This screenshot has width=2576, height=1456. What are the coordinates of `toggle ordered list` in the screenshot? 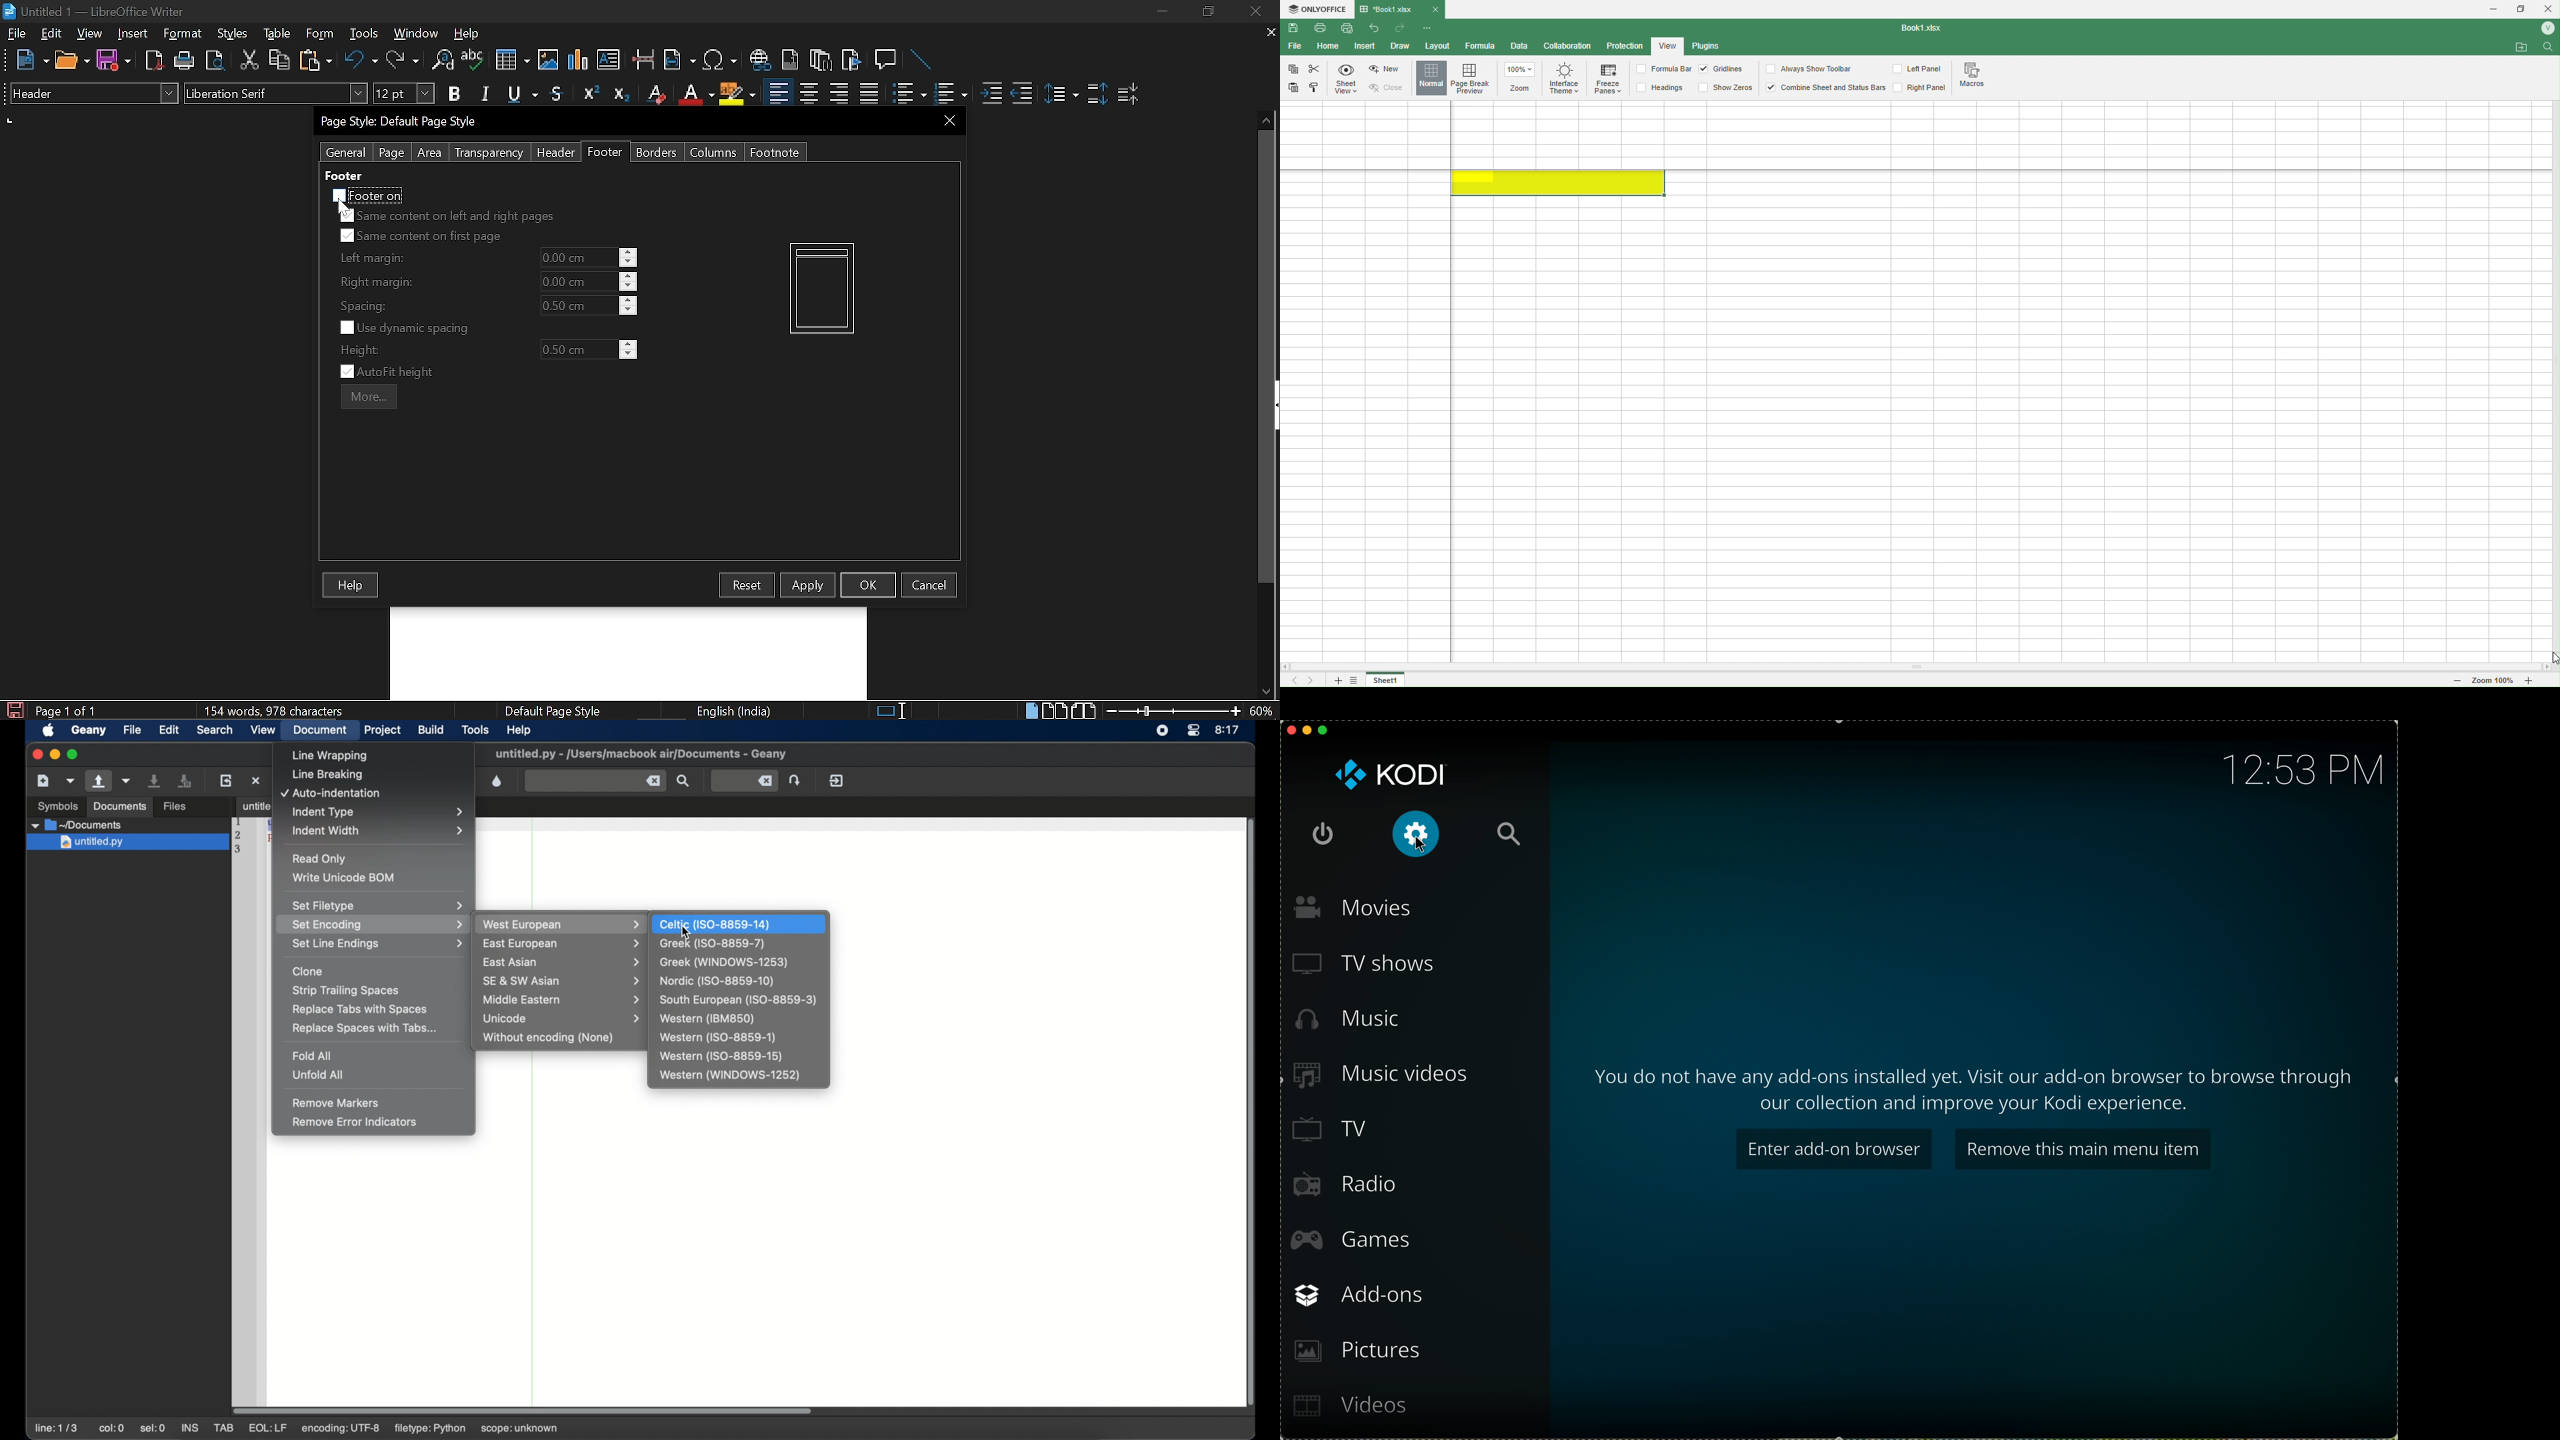 It's located at (909, 94).